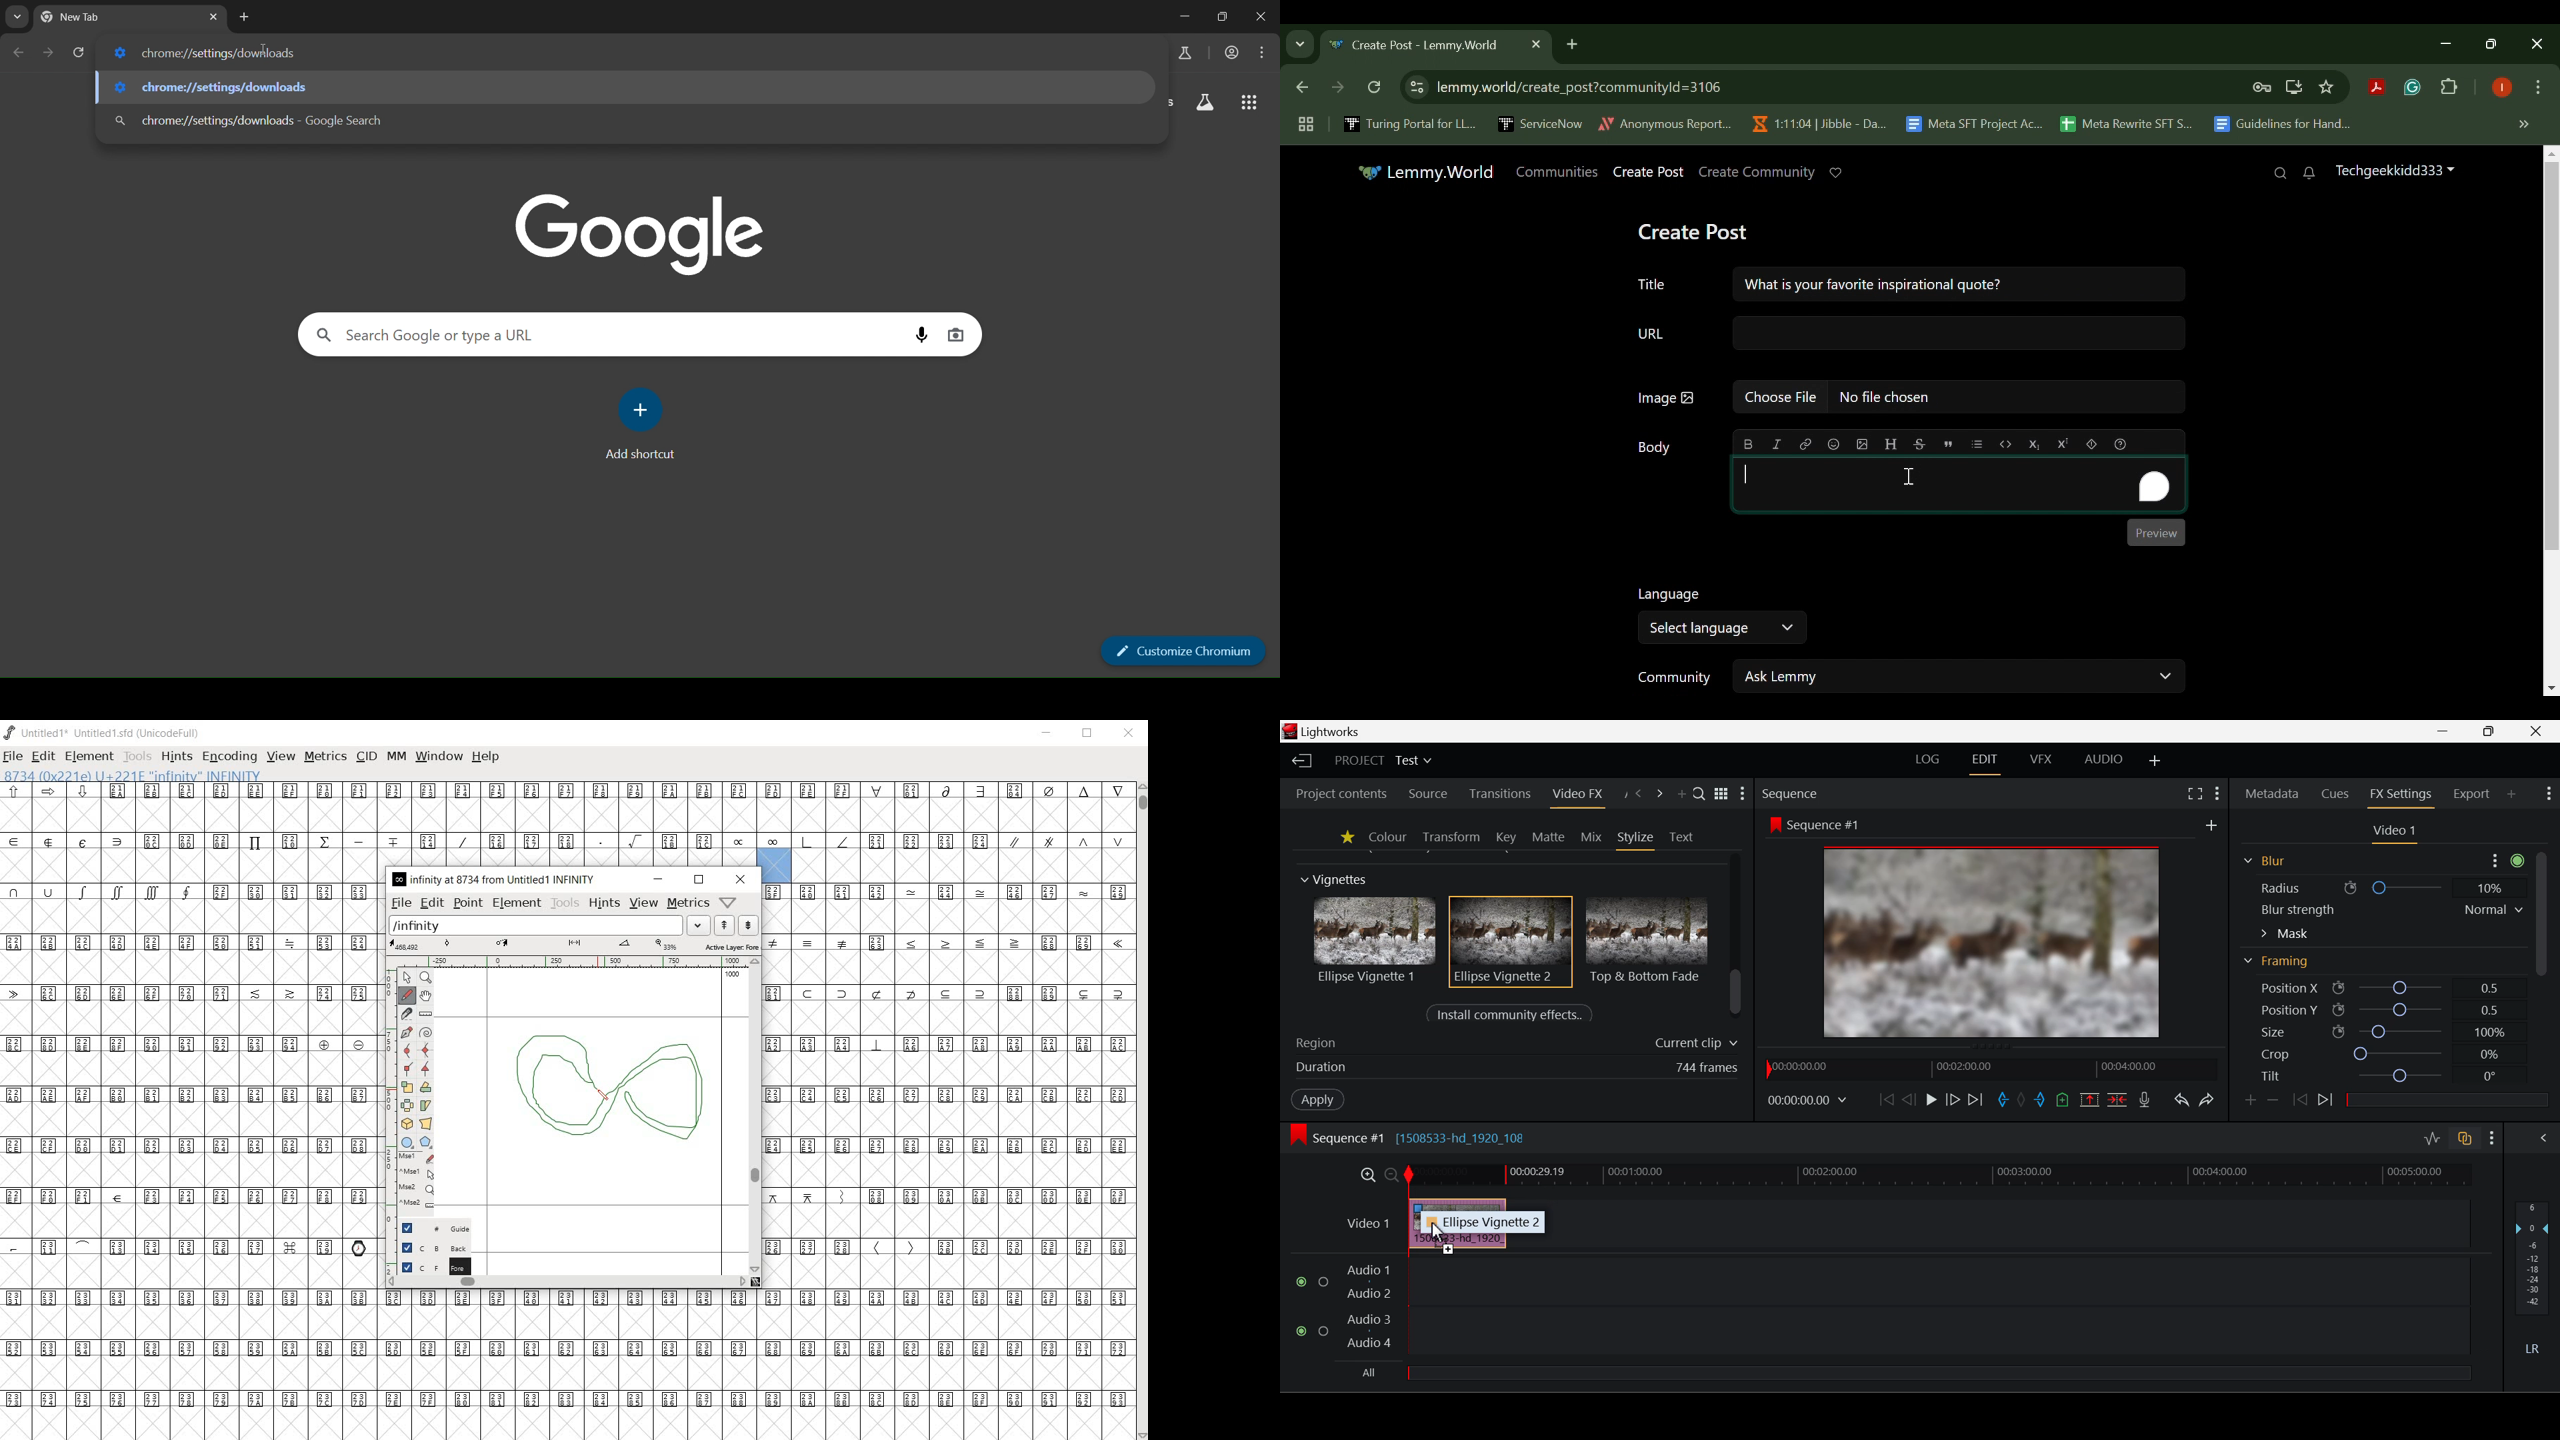 This screenshot has width=2576, height=1456. What do you see at coordinates (1973, 928) in the screenshot?
I see `Effect Visible in Preview` at bounding box center [1973, 928].